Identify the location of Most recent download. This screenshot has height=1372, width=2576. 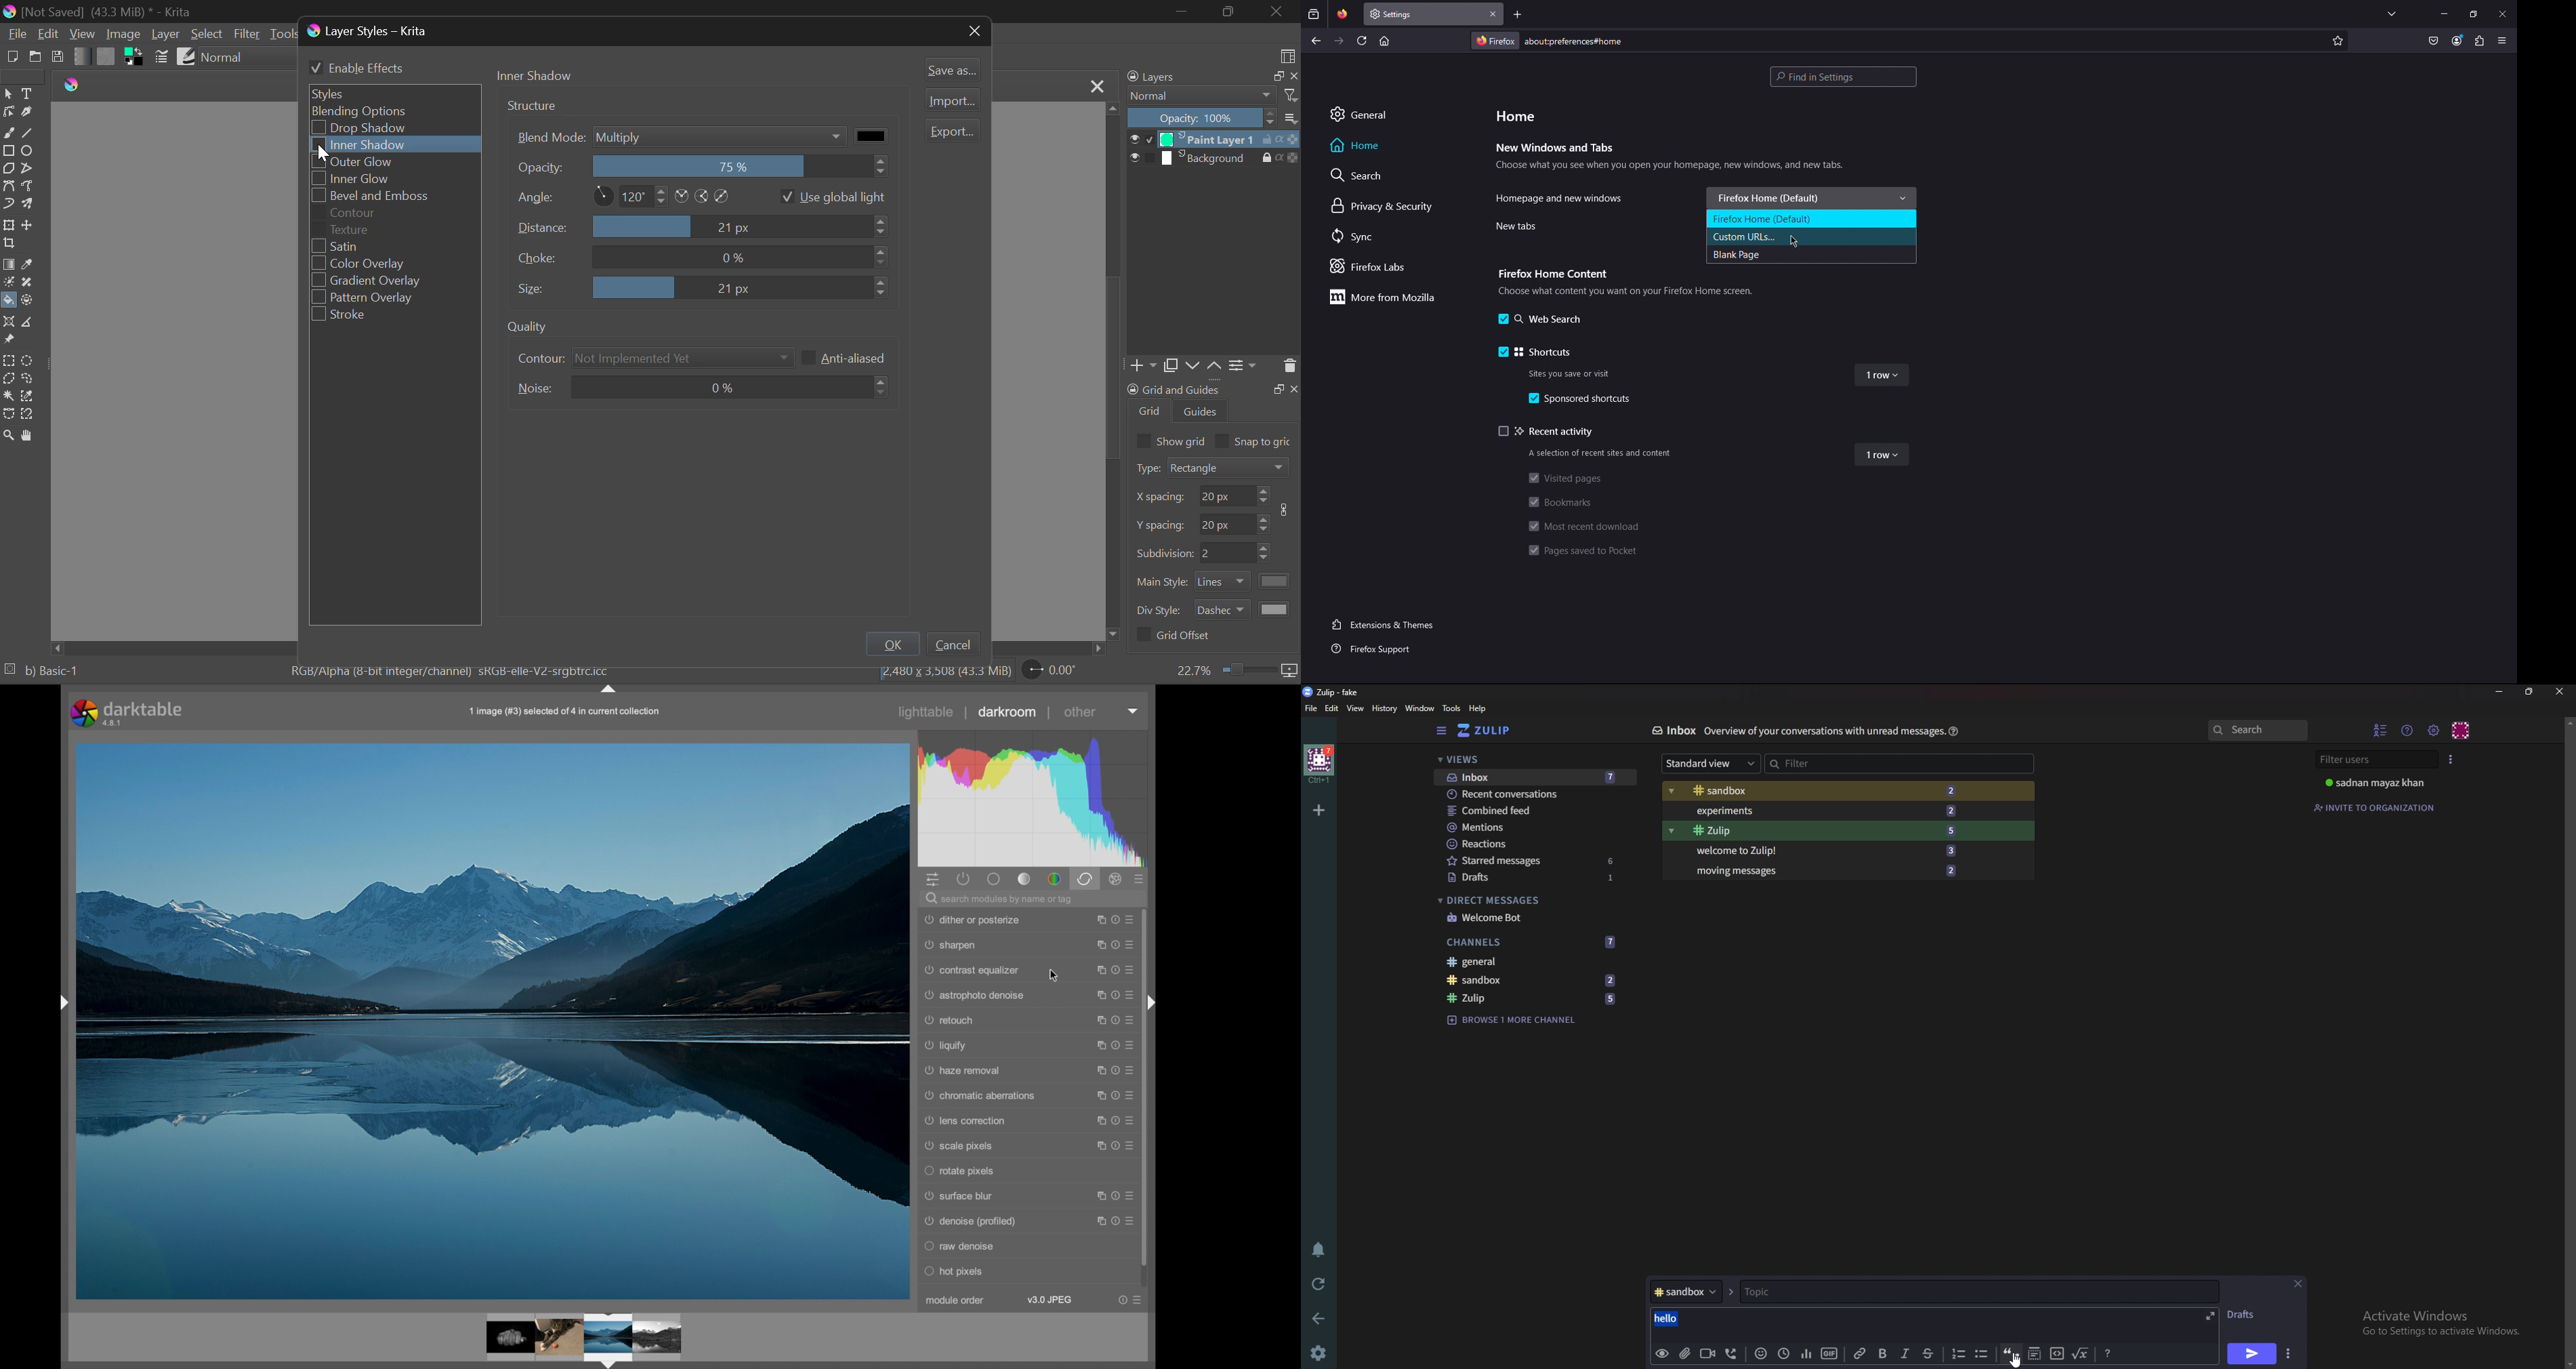
(1584, 527).